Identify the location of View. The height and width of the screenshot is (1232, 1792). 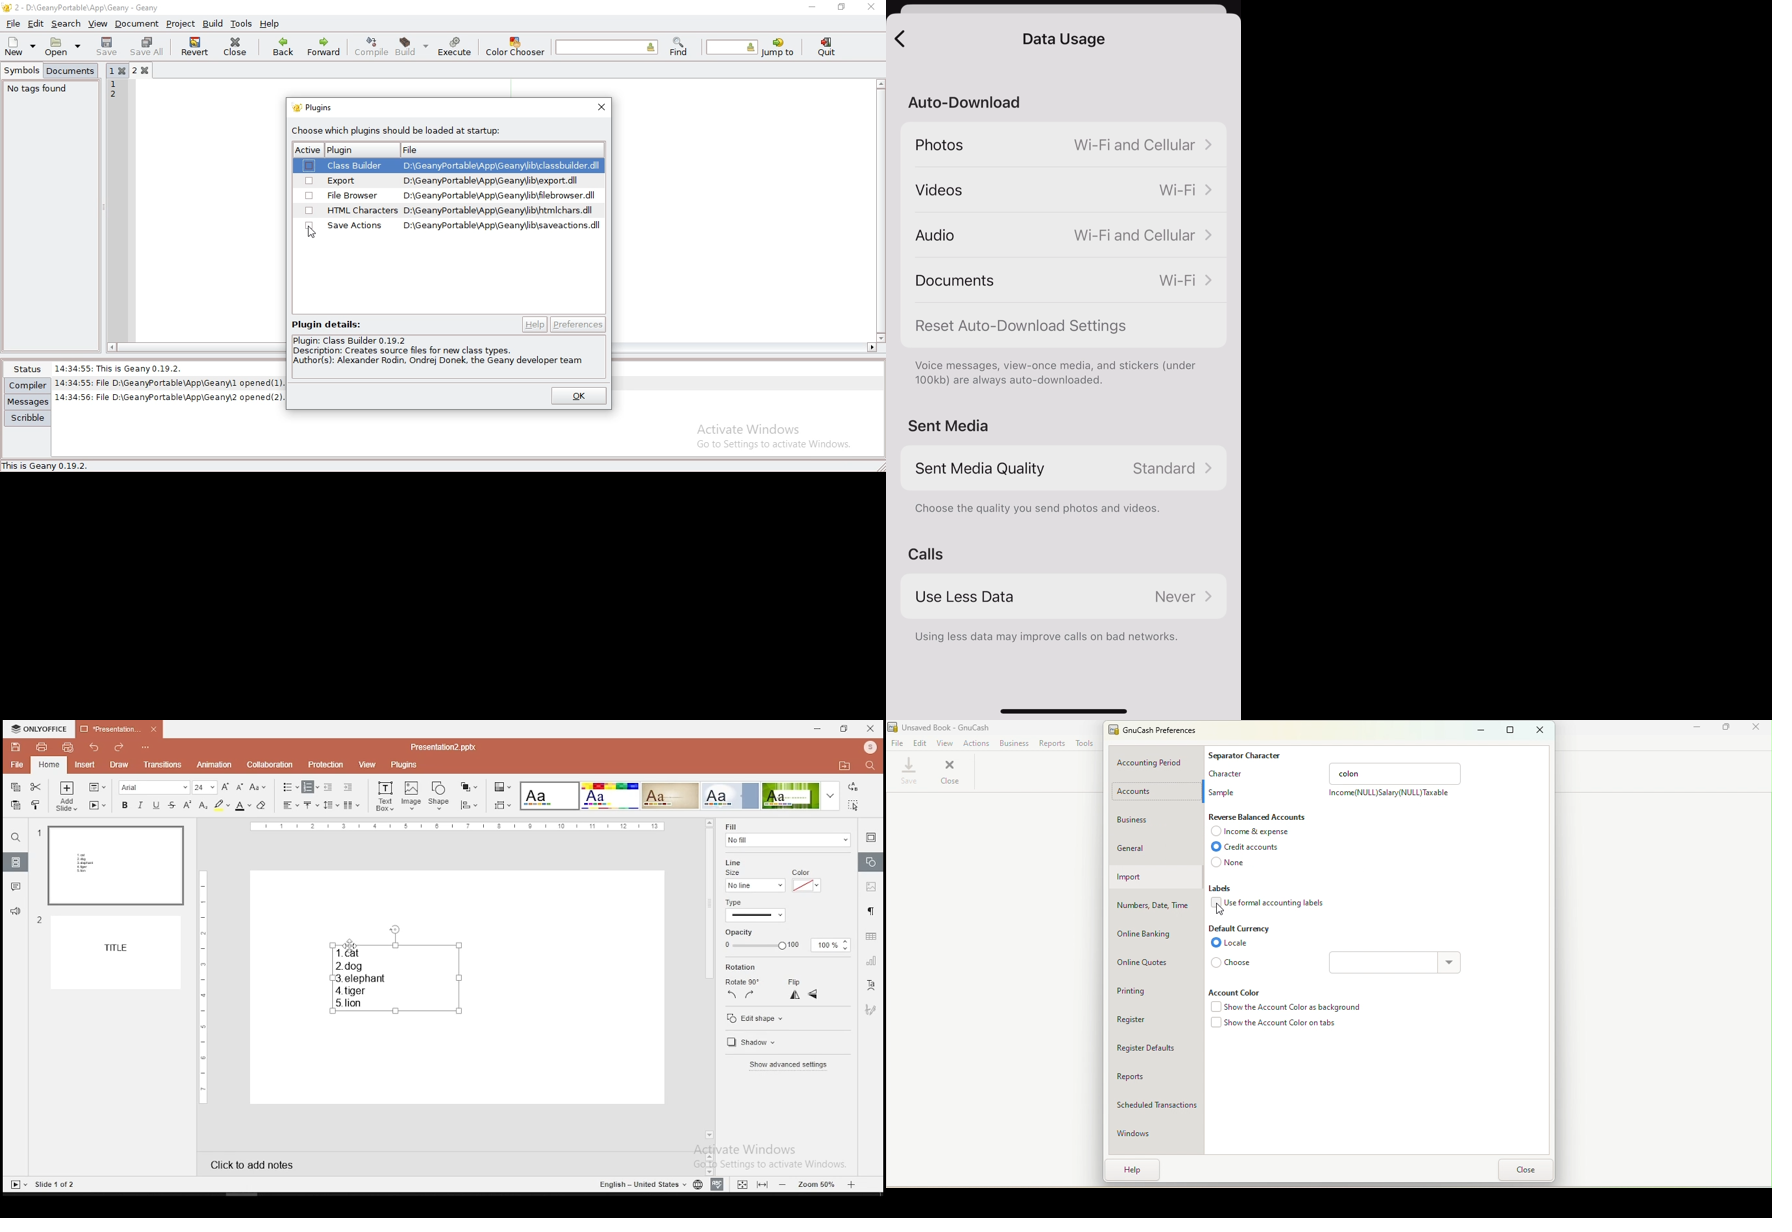
(946, 741).